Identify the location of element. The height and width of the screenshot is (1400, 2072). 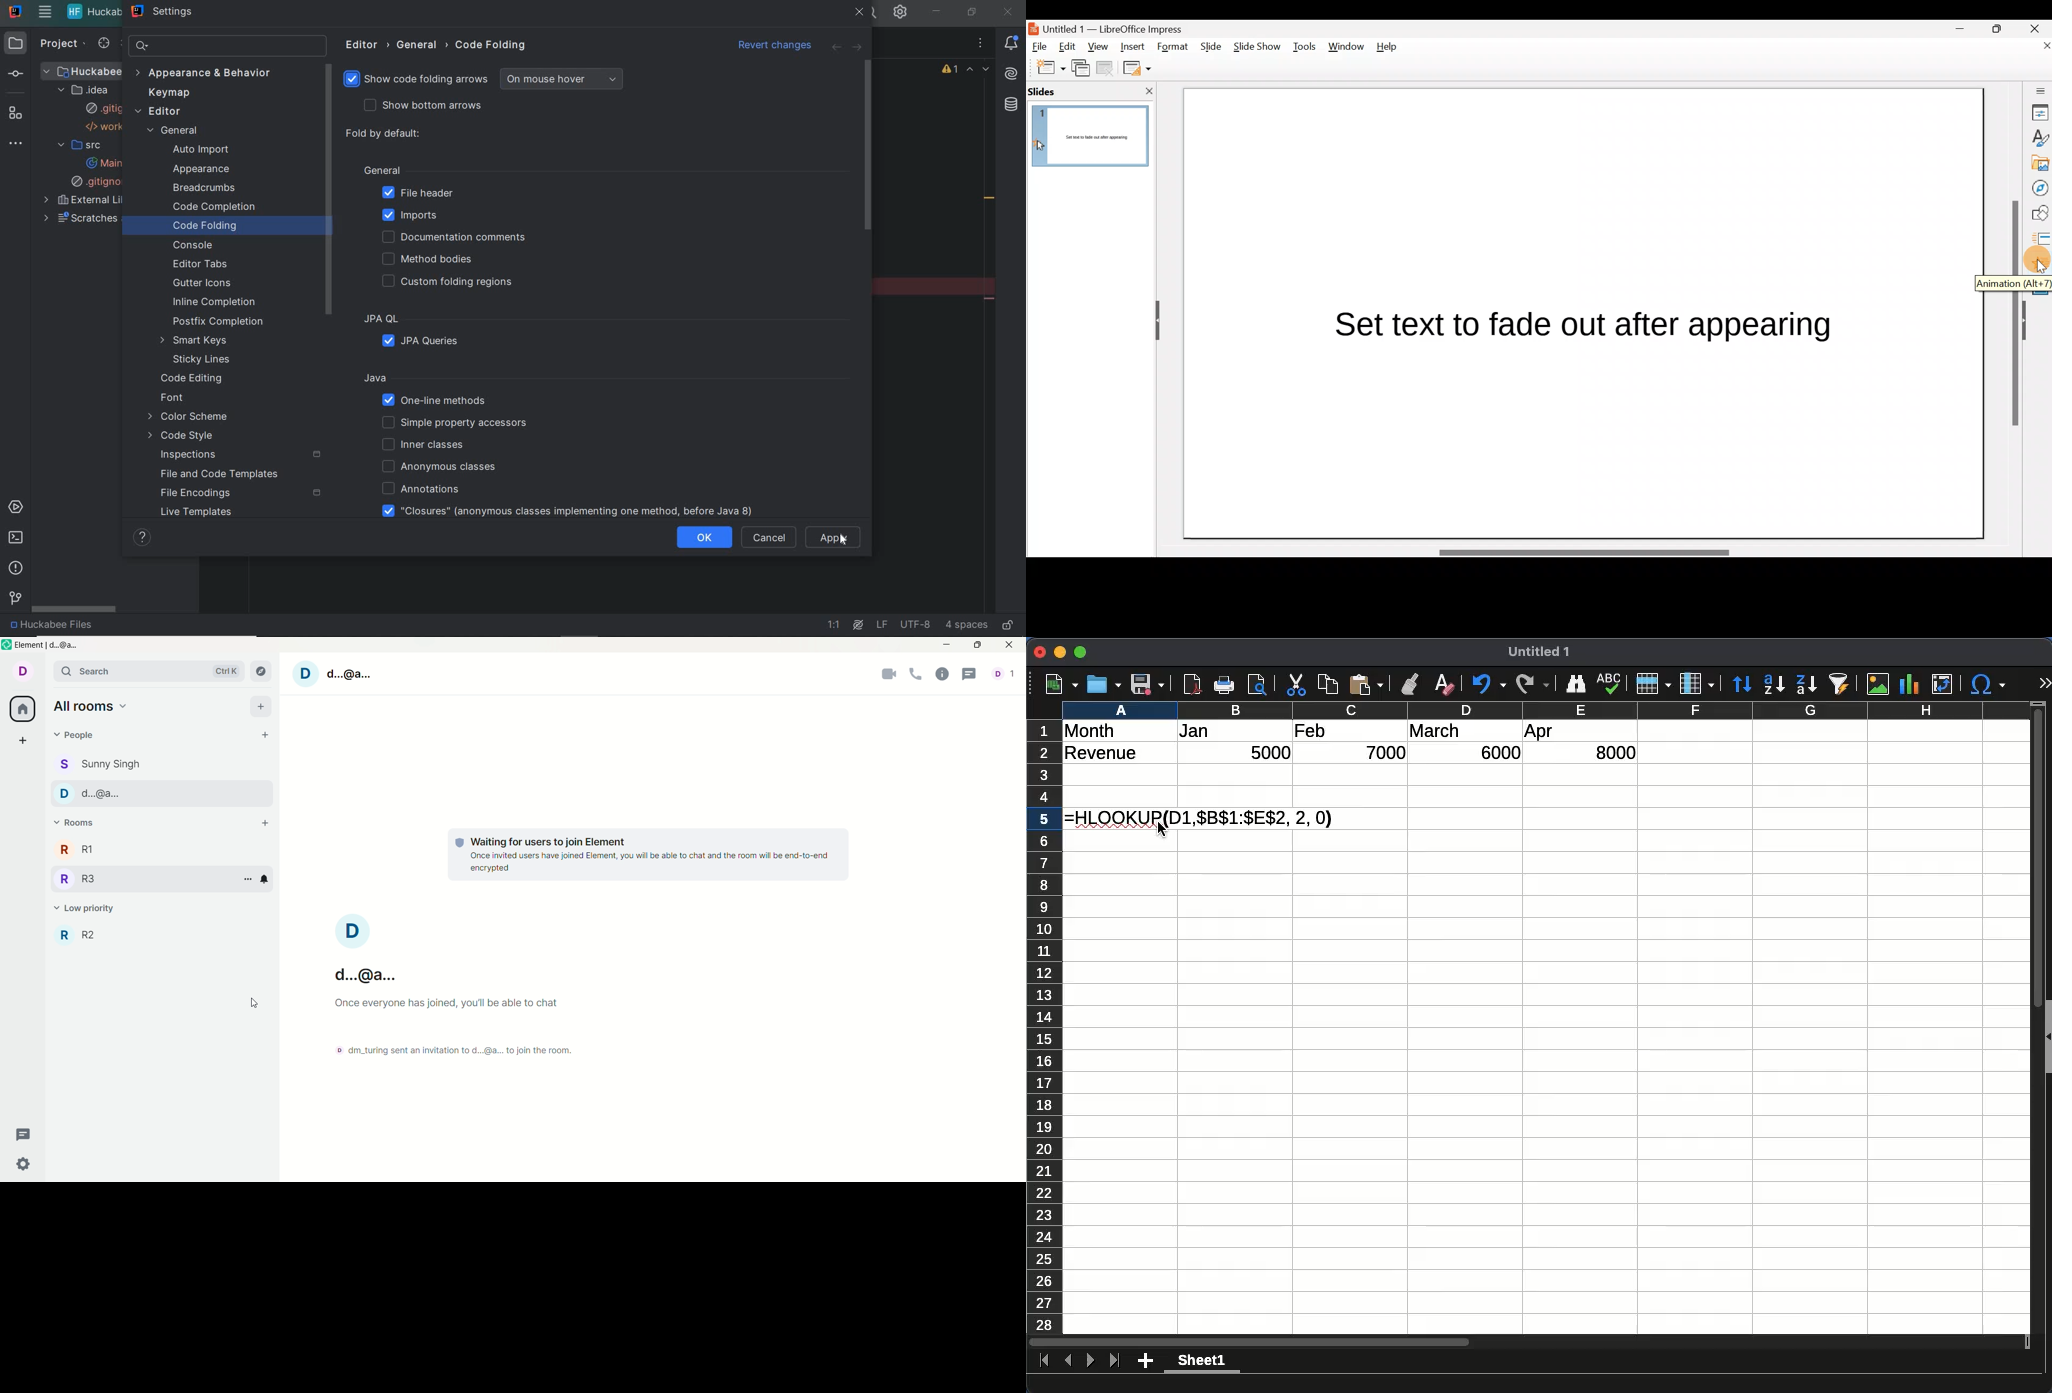
(43, 645).